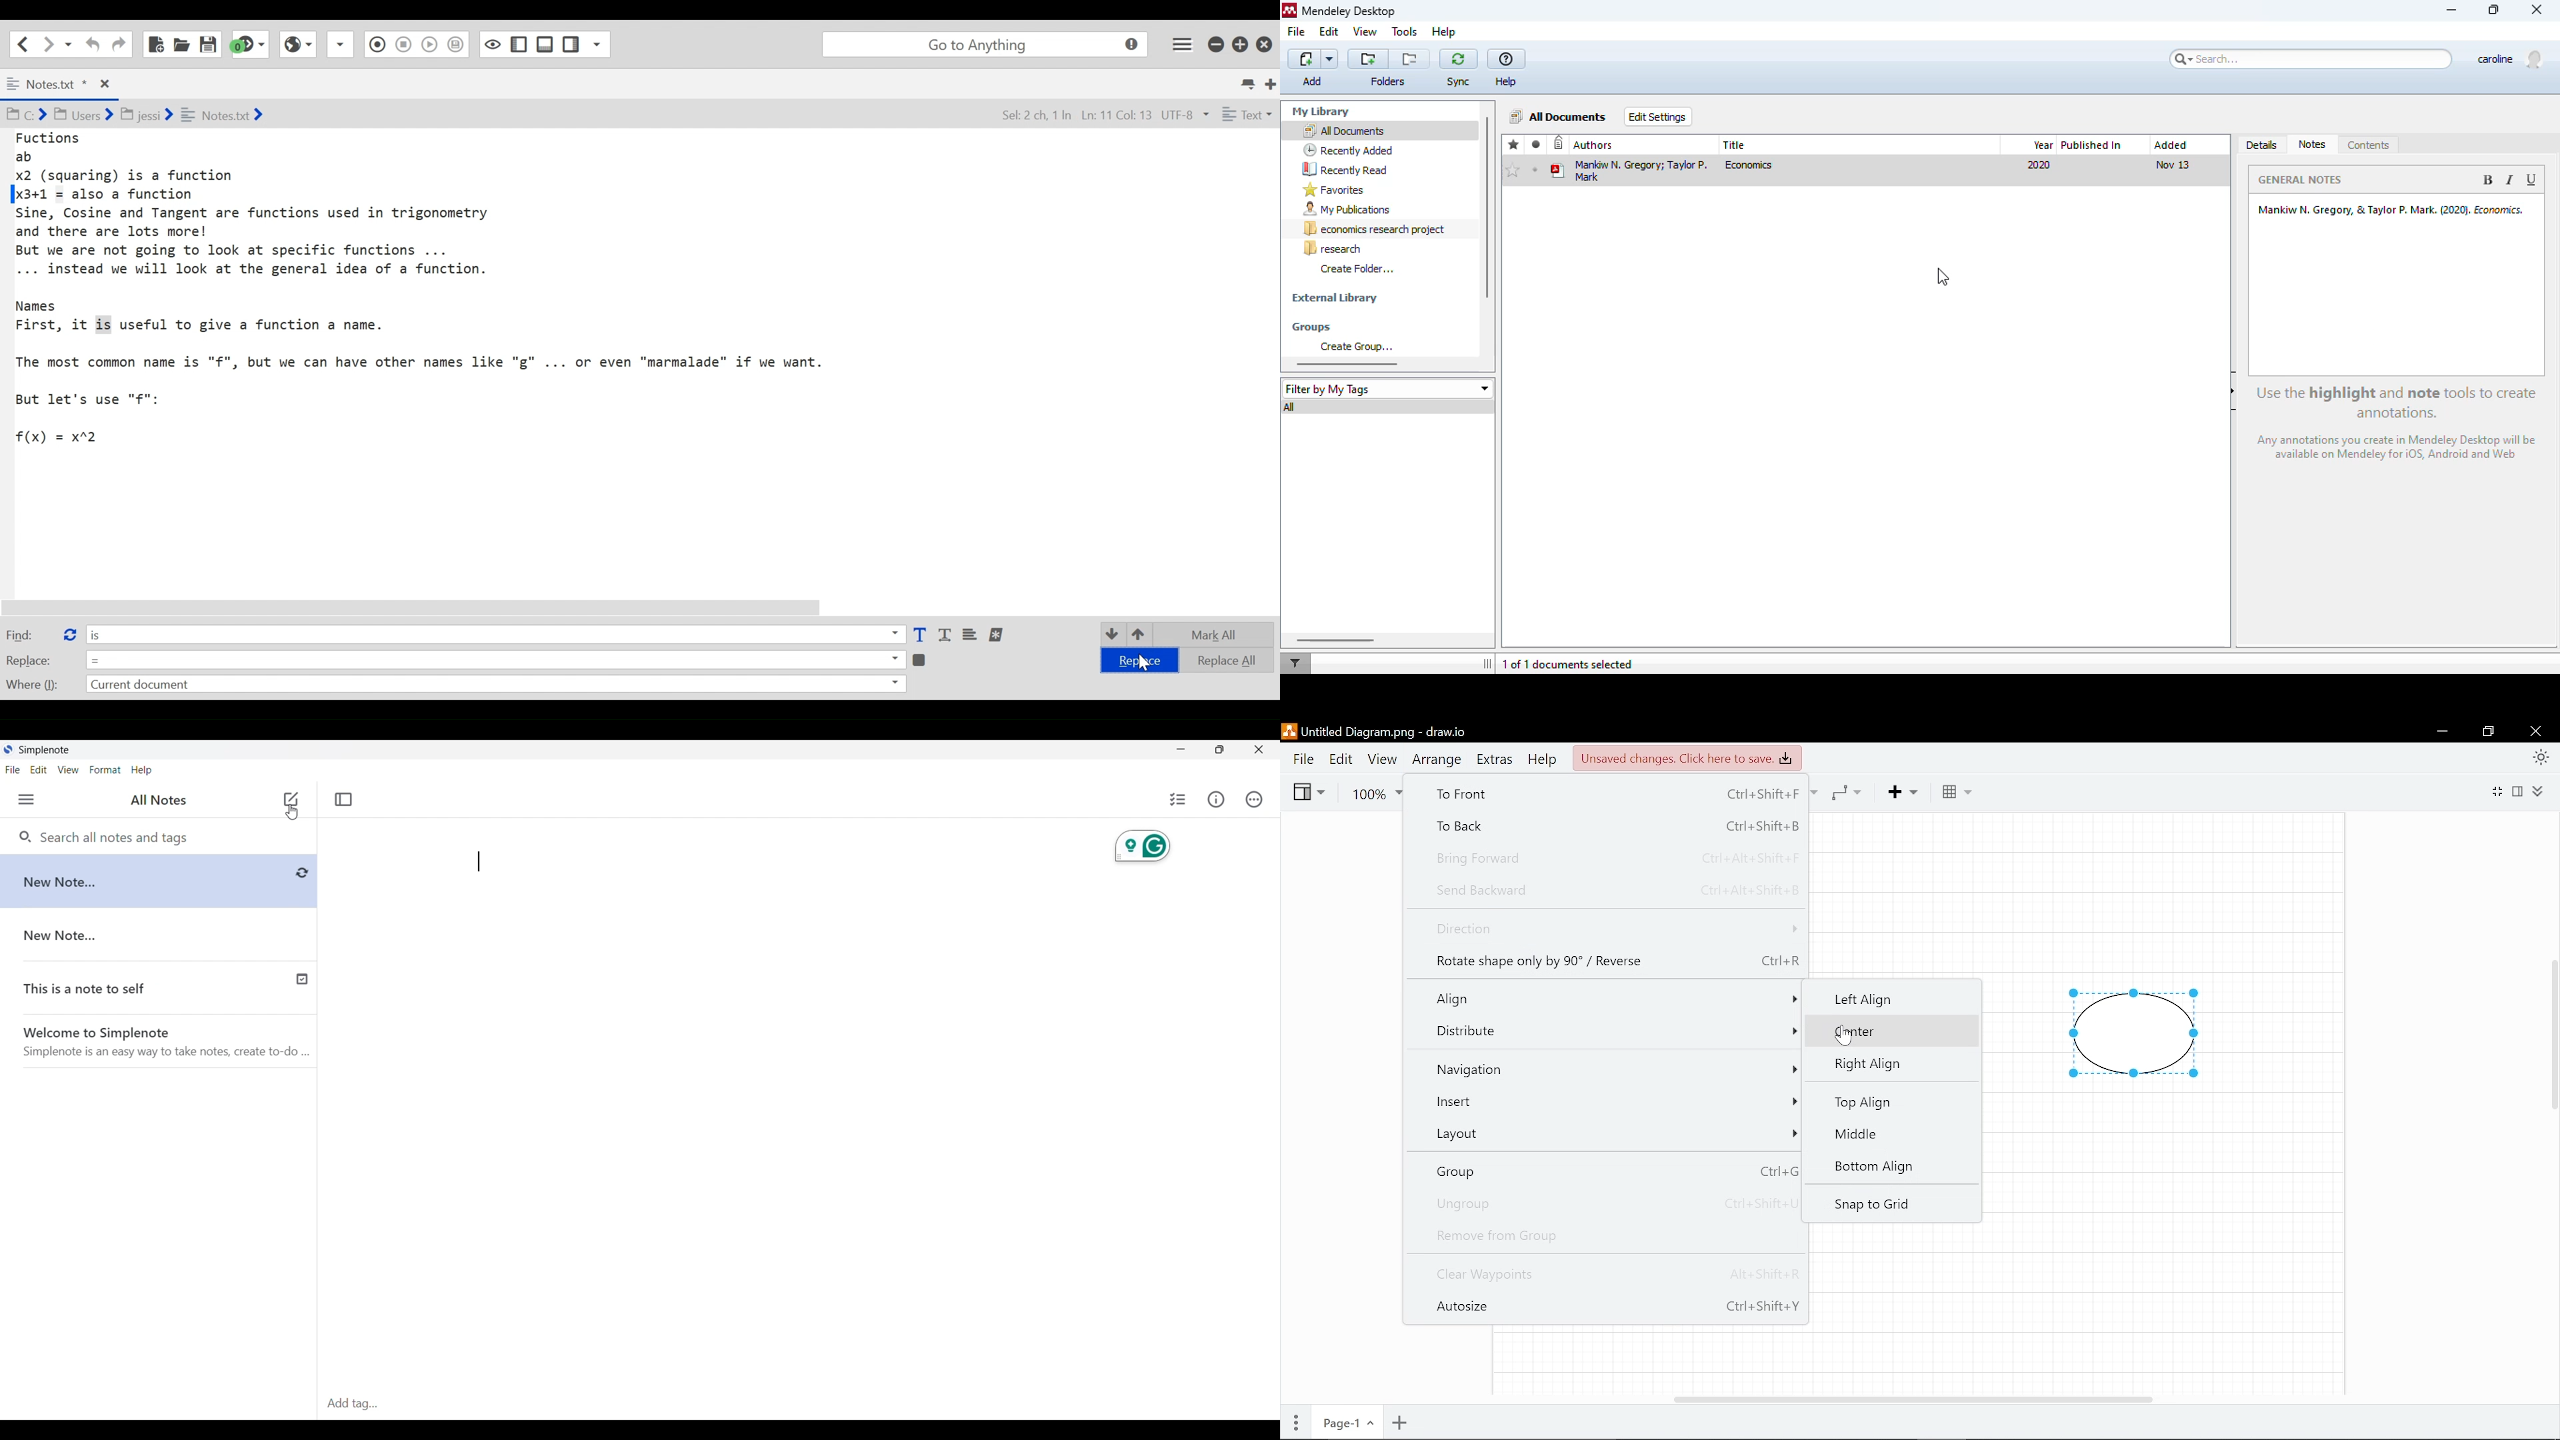  What do you see at coordinates (1333, 640) in the screenshot?
I see `horizontal scroll bar` at bounding box center [1333, 640].